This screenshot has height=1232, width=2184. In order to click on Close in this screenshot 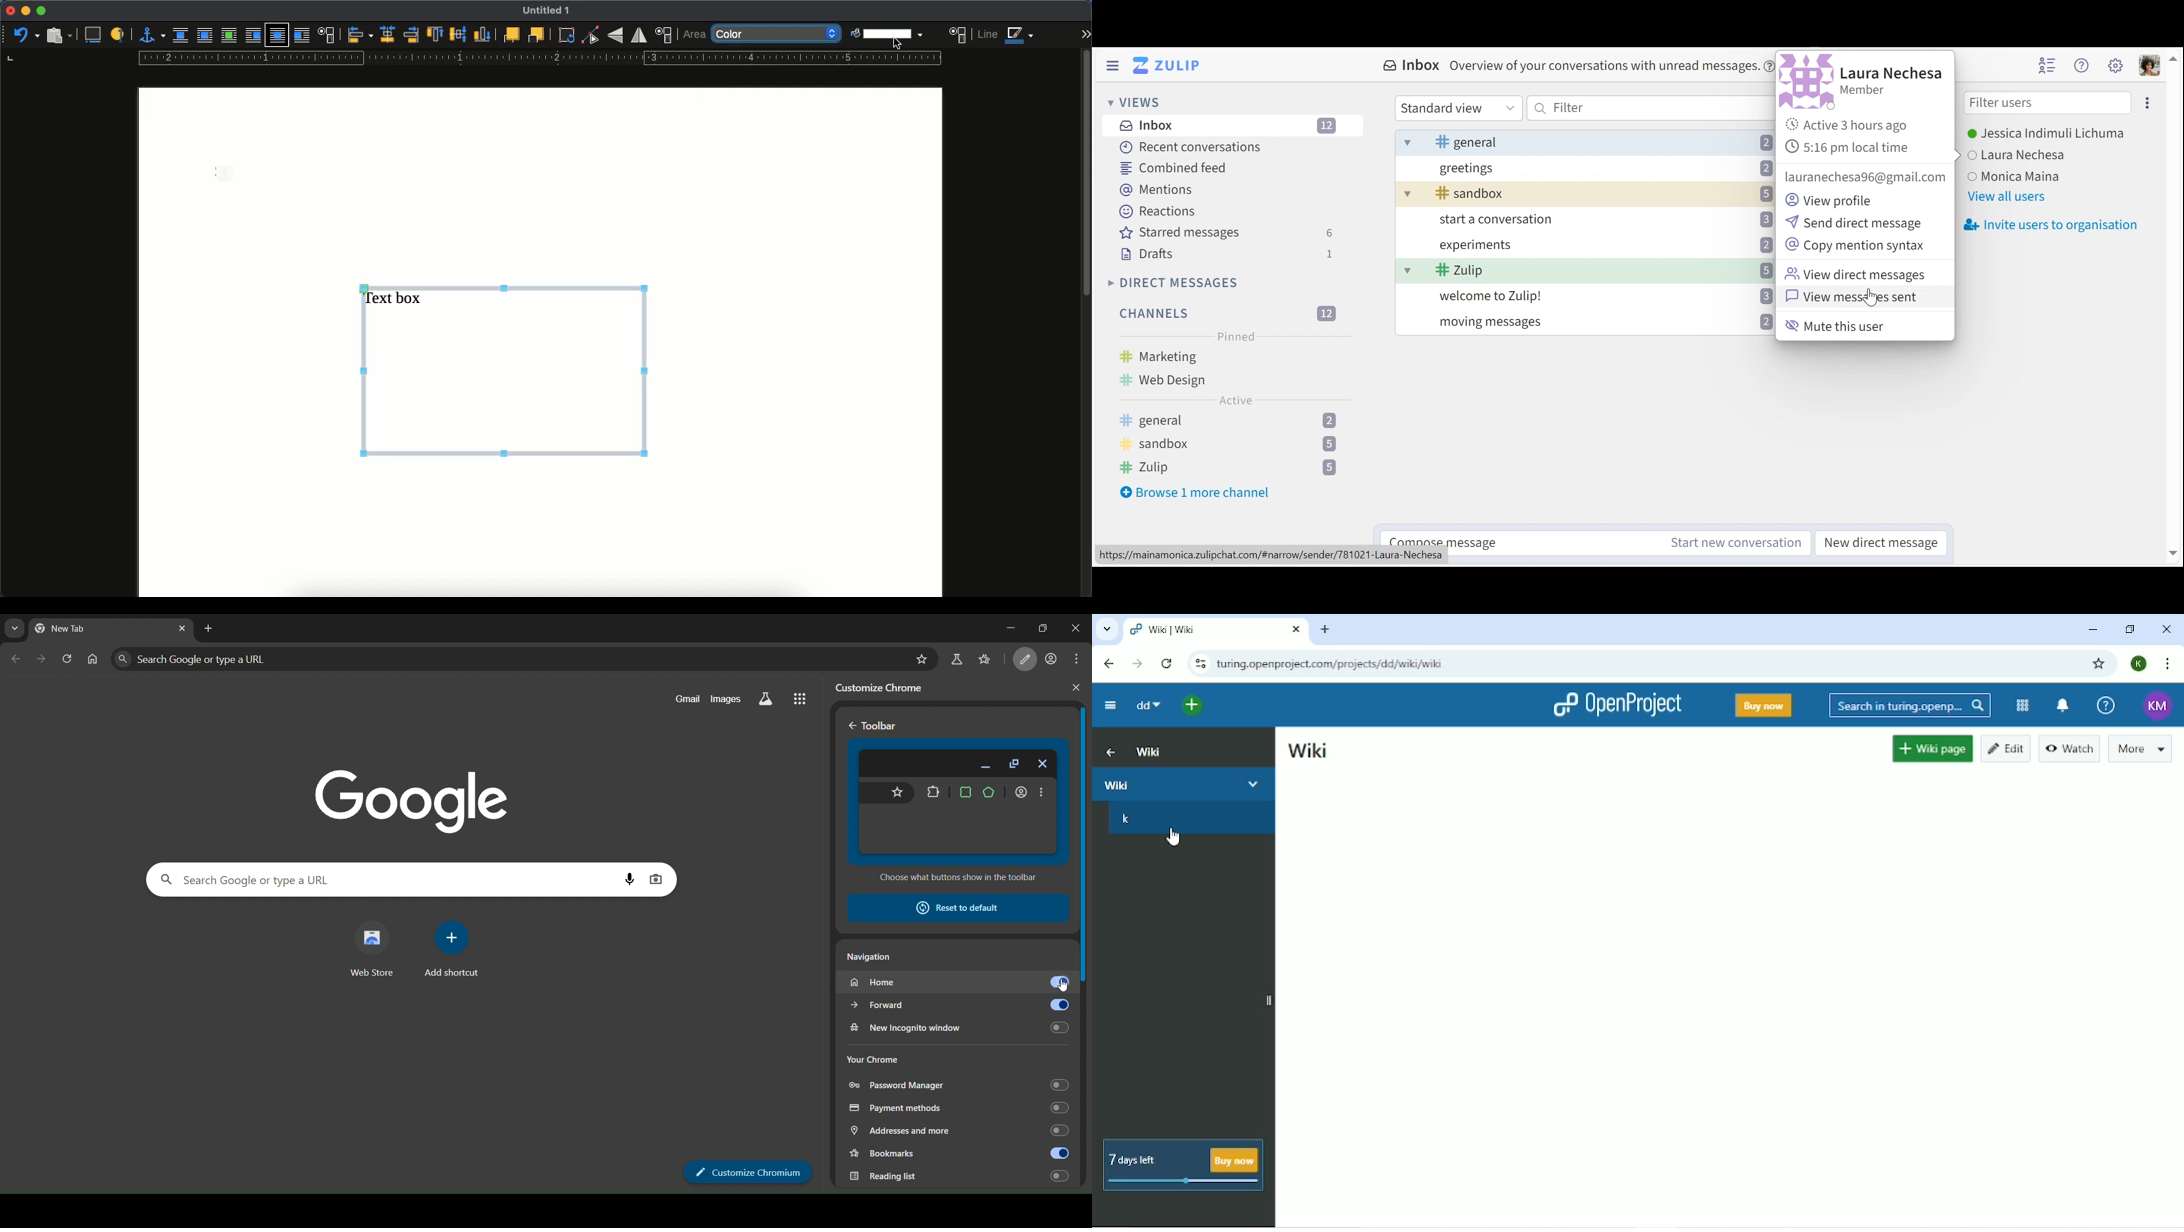, I will do `click(2166, 629)`.